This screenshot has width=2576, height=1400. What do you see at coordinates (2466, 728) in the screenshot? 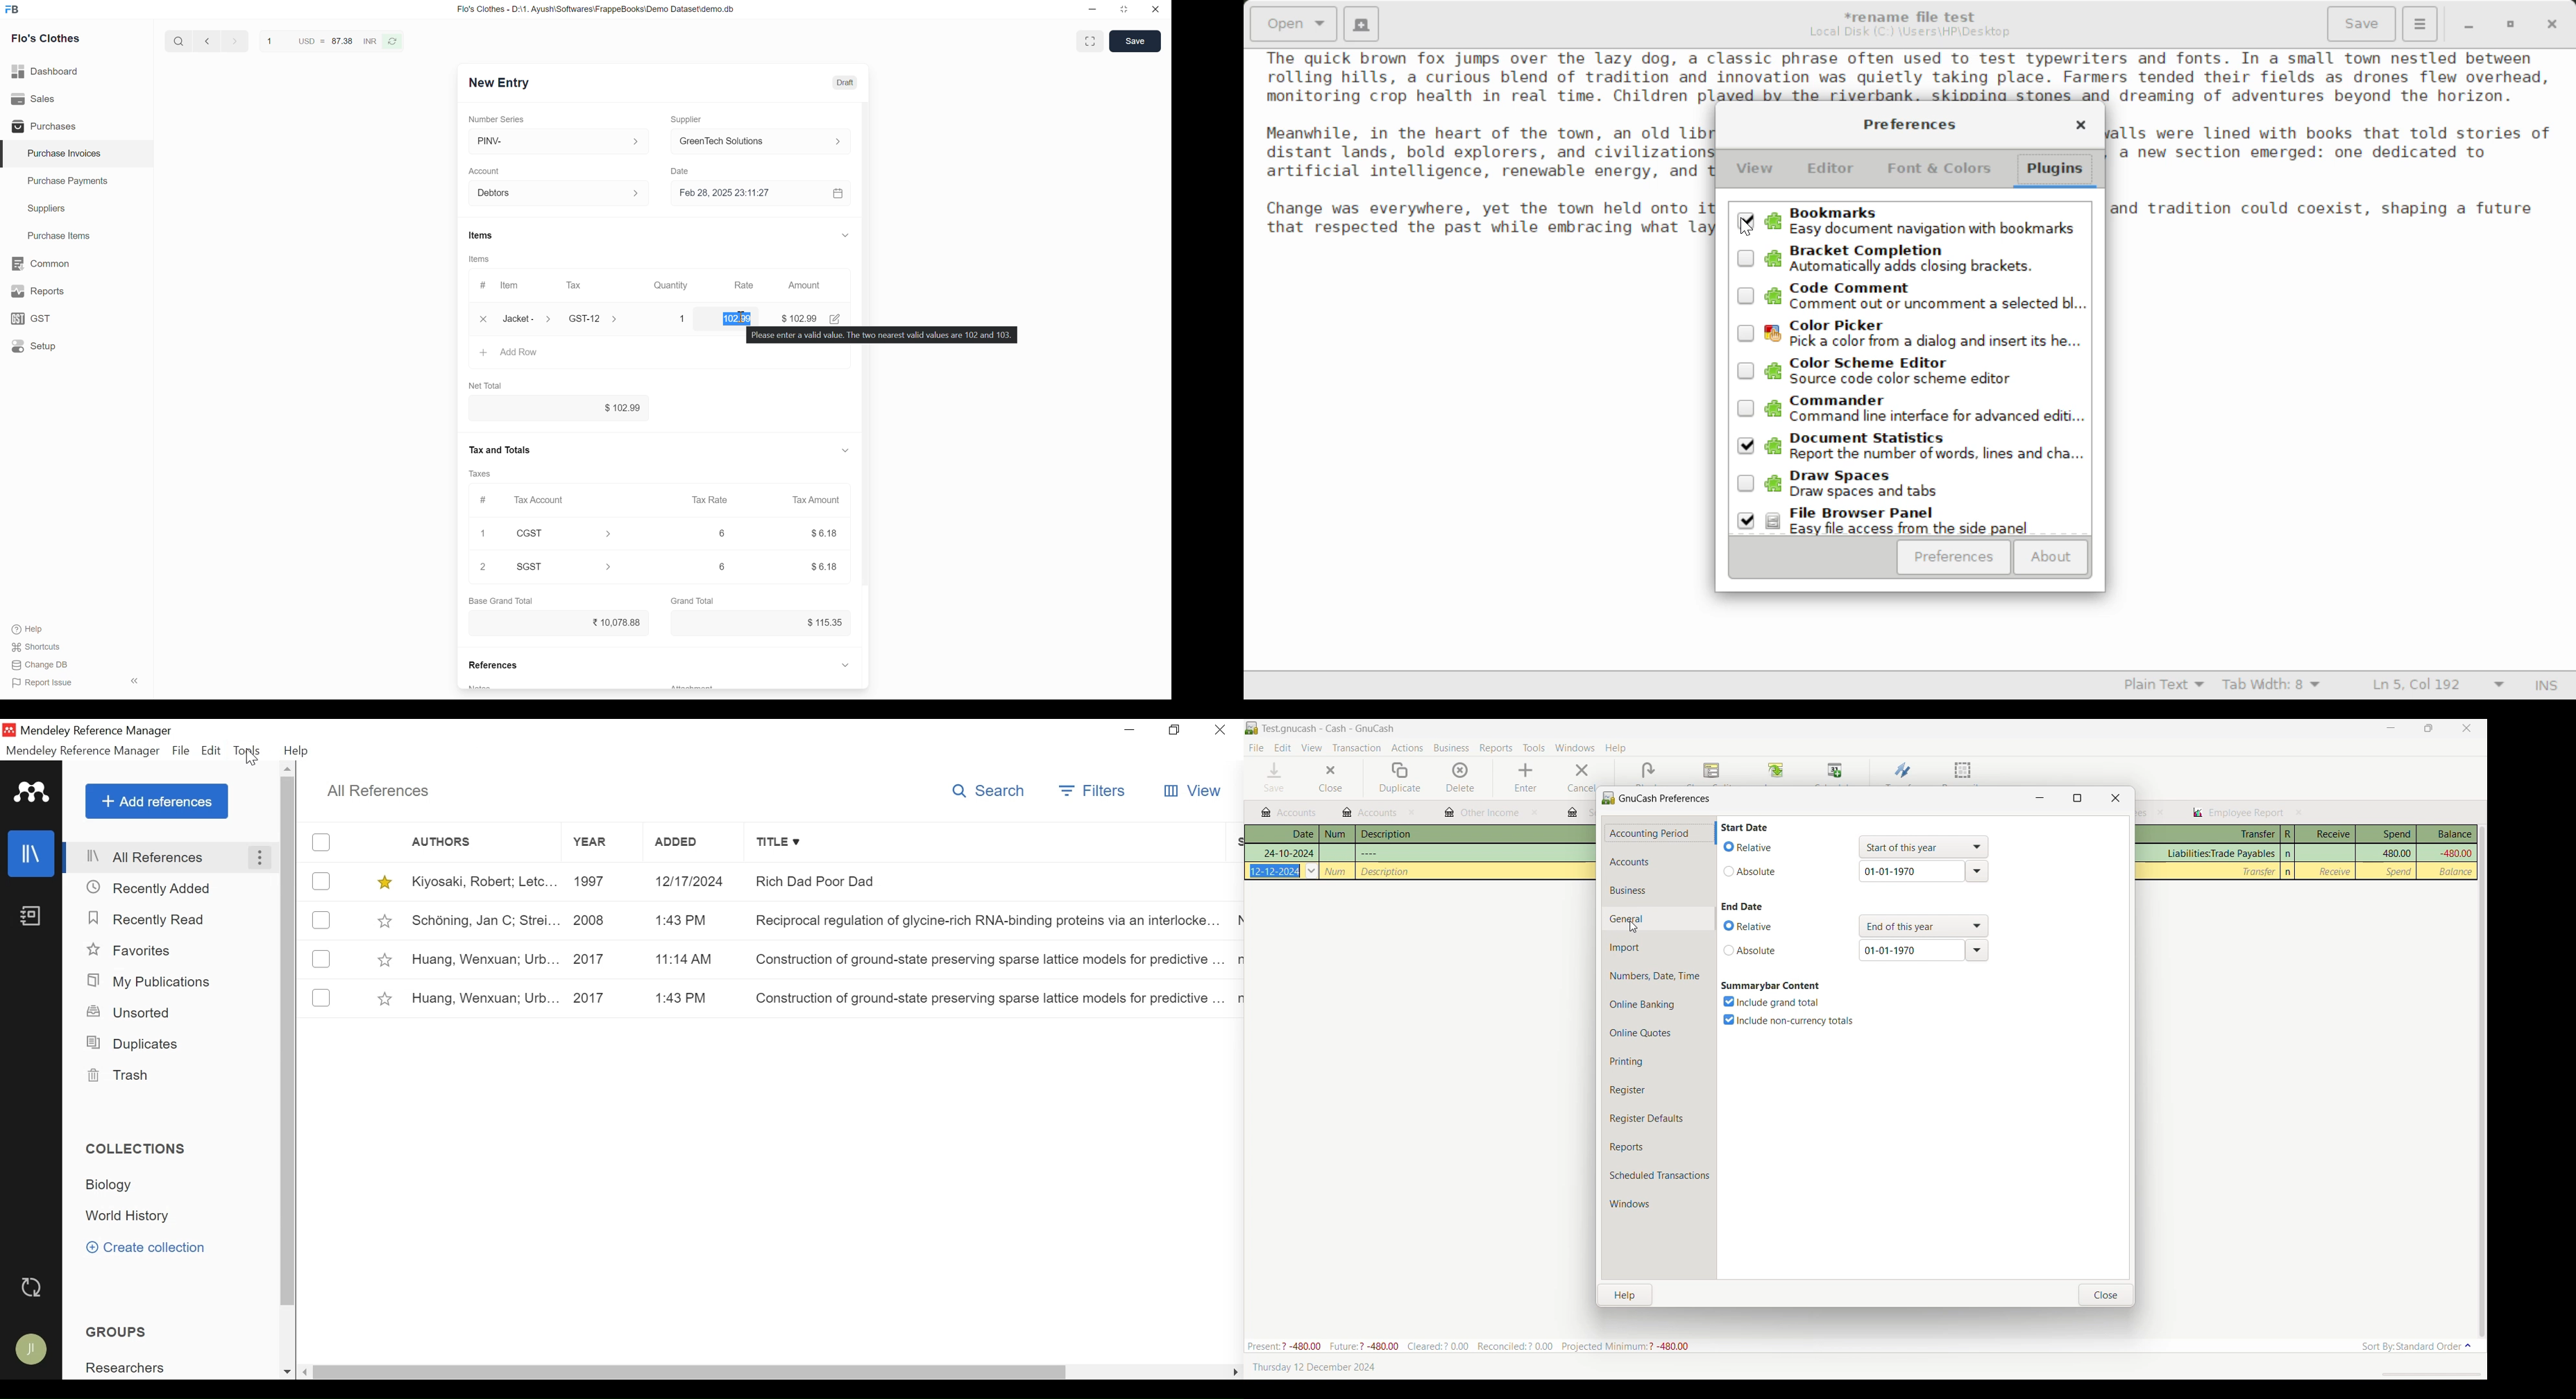
I see `Close interface` at bounding box center [2466, 728].